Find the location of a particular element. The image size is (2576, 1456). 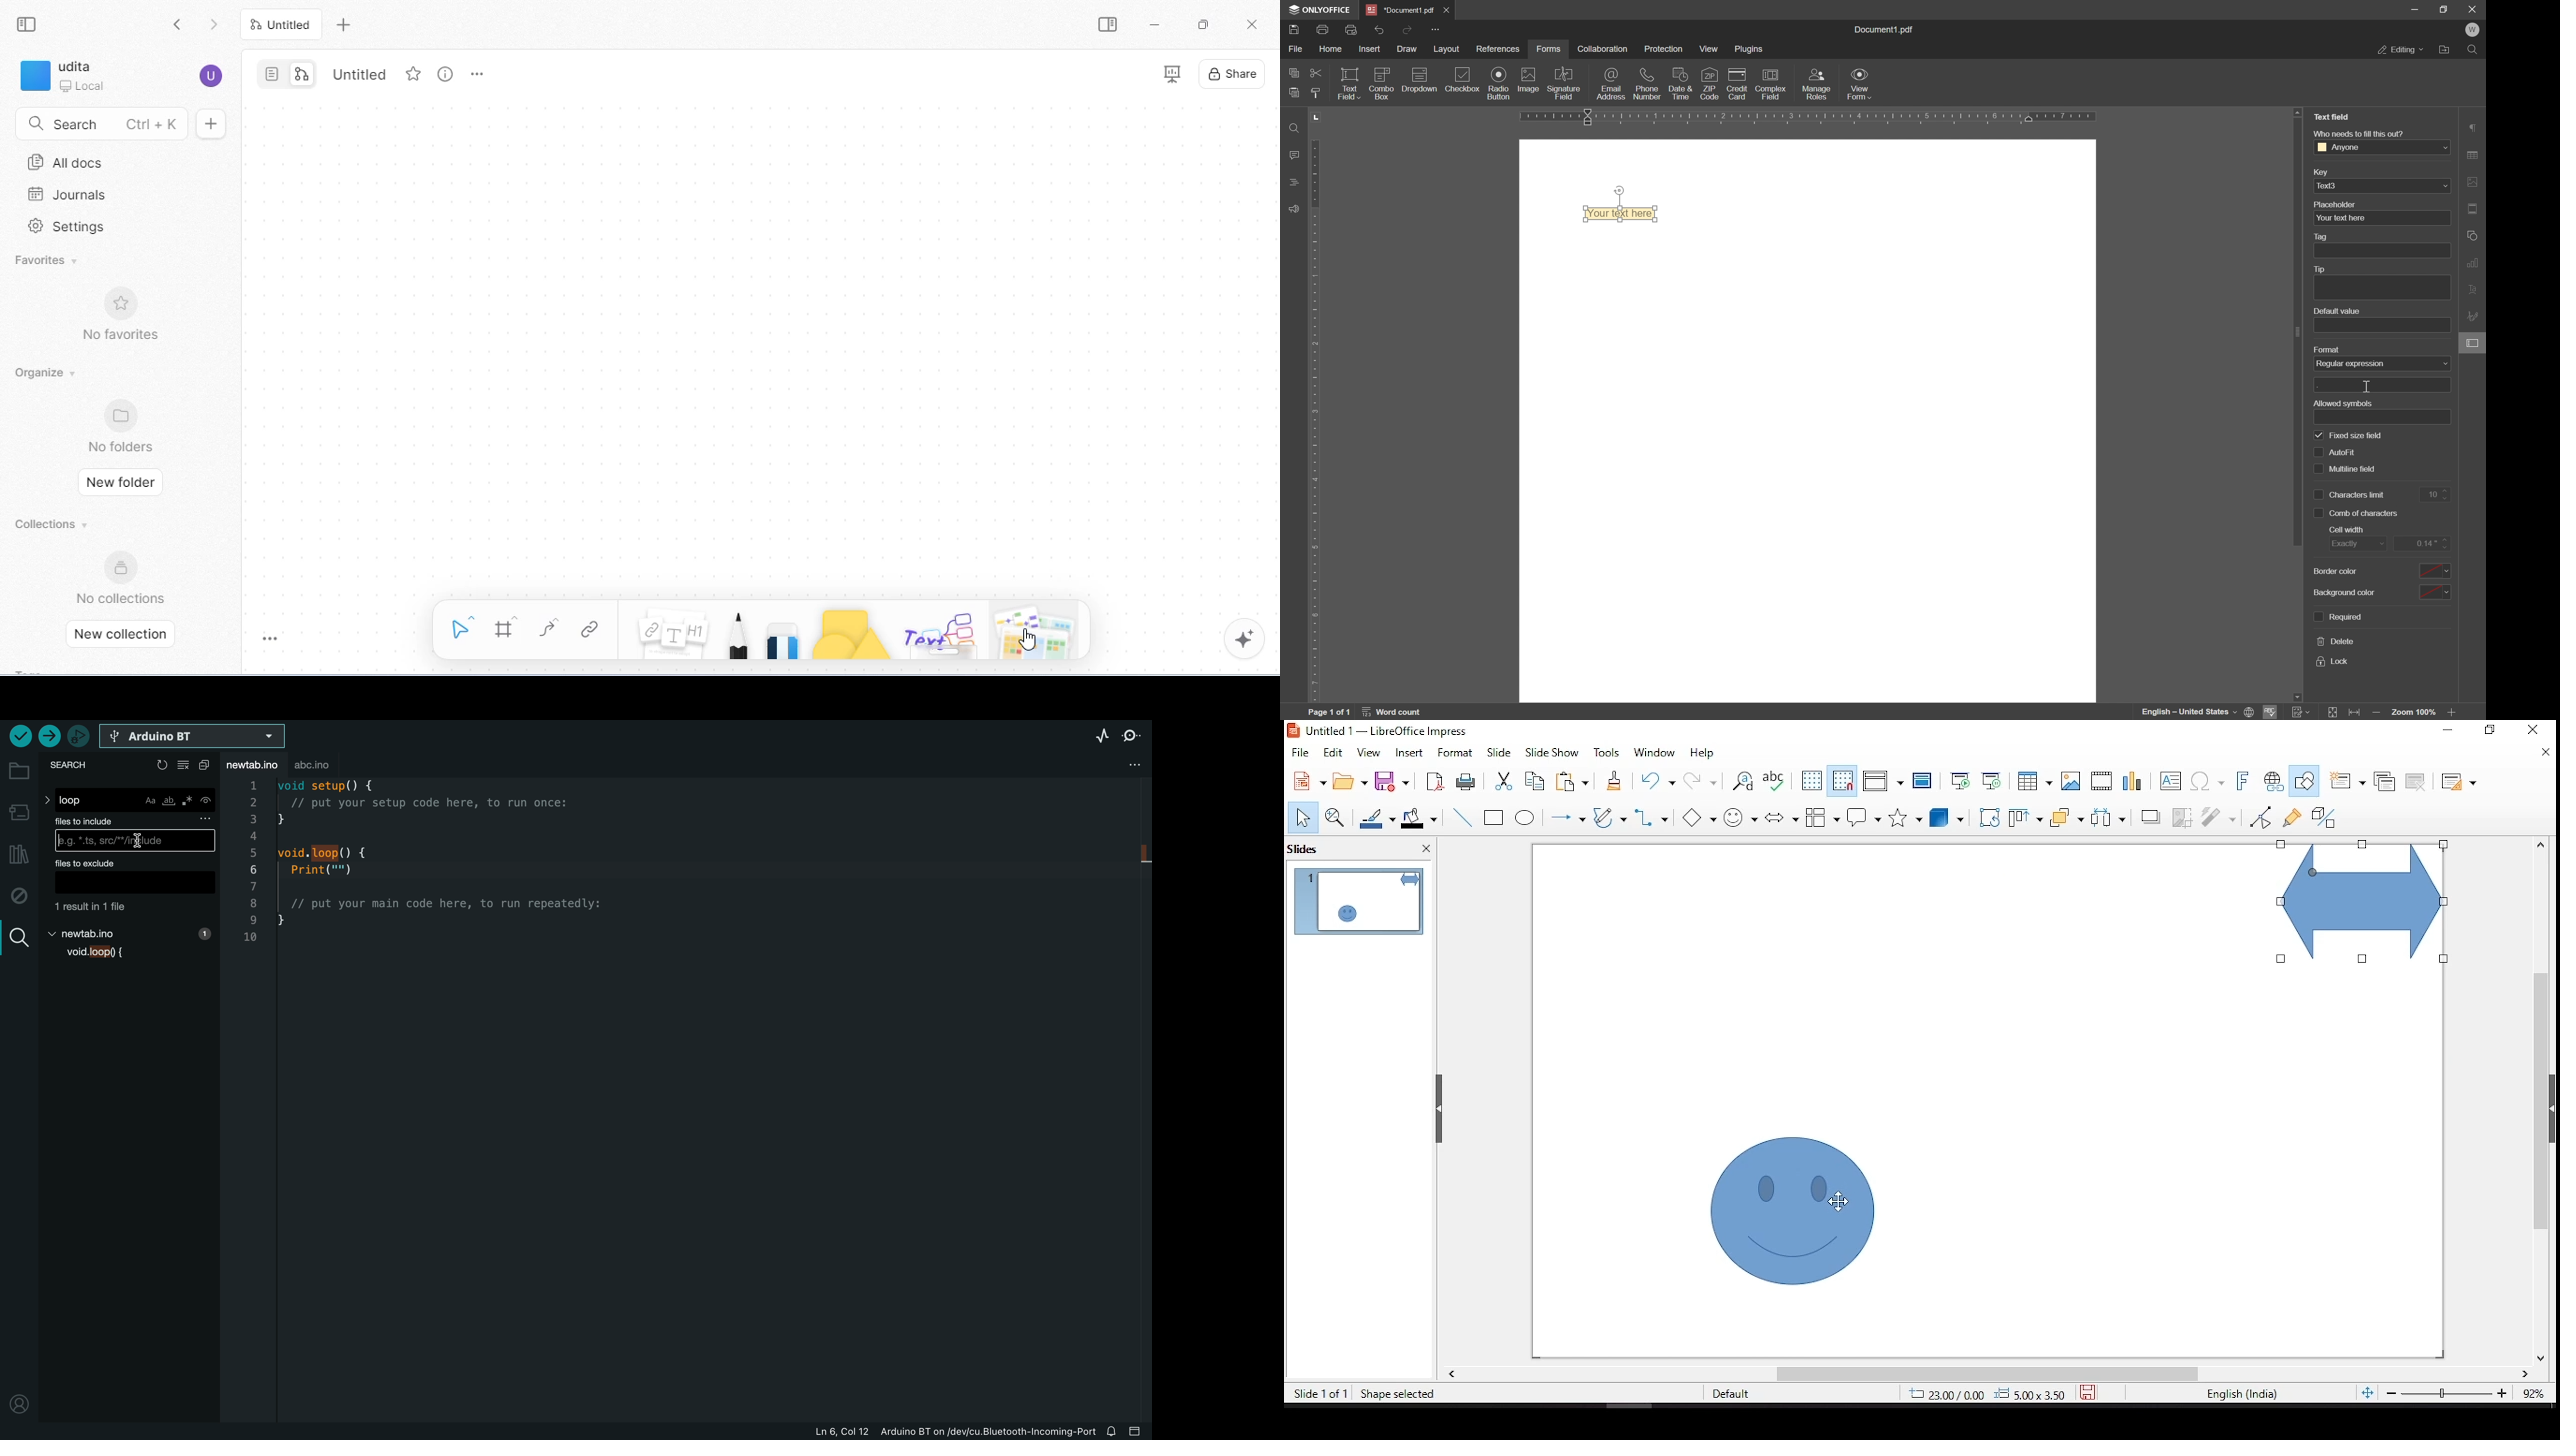

default is located at coordinates (1748, 1394).